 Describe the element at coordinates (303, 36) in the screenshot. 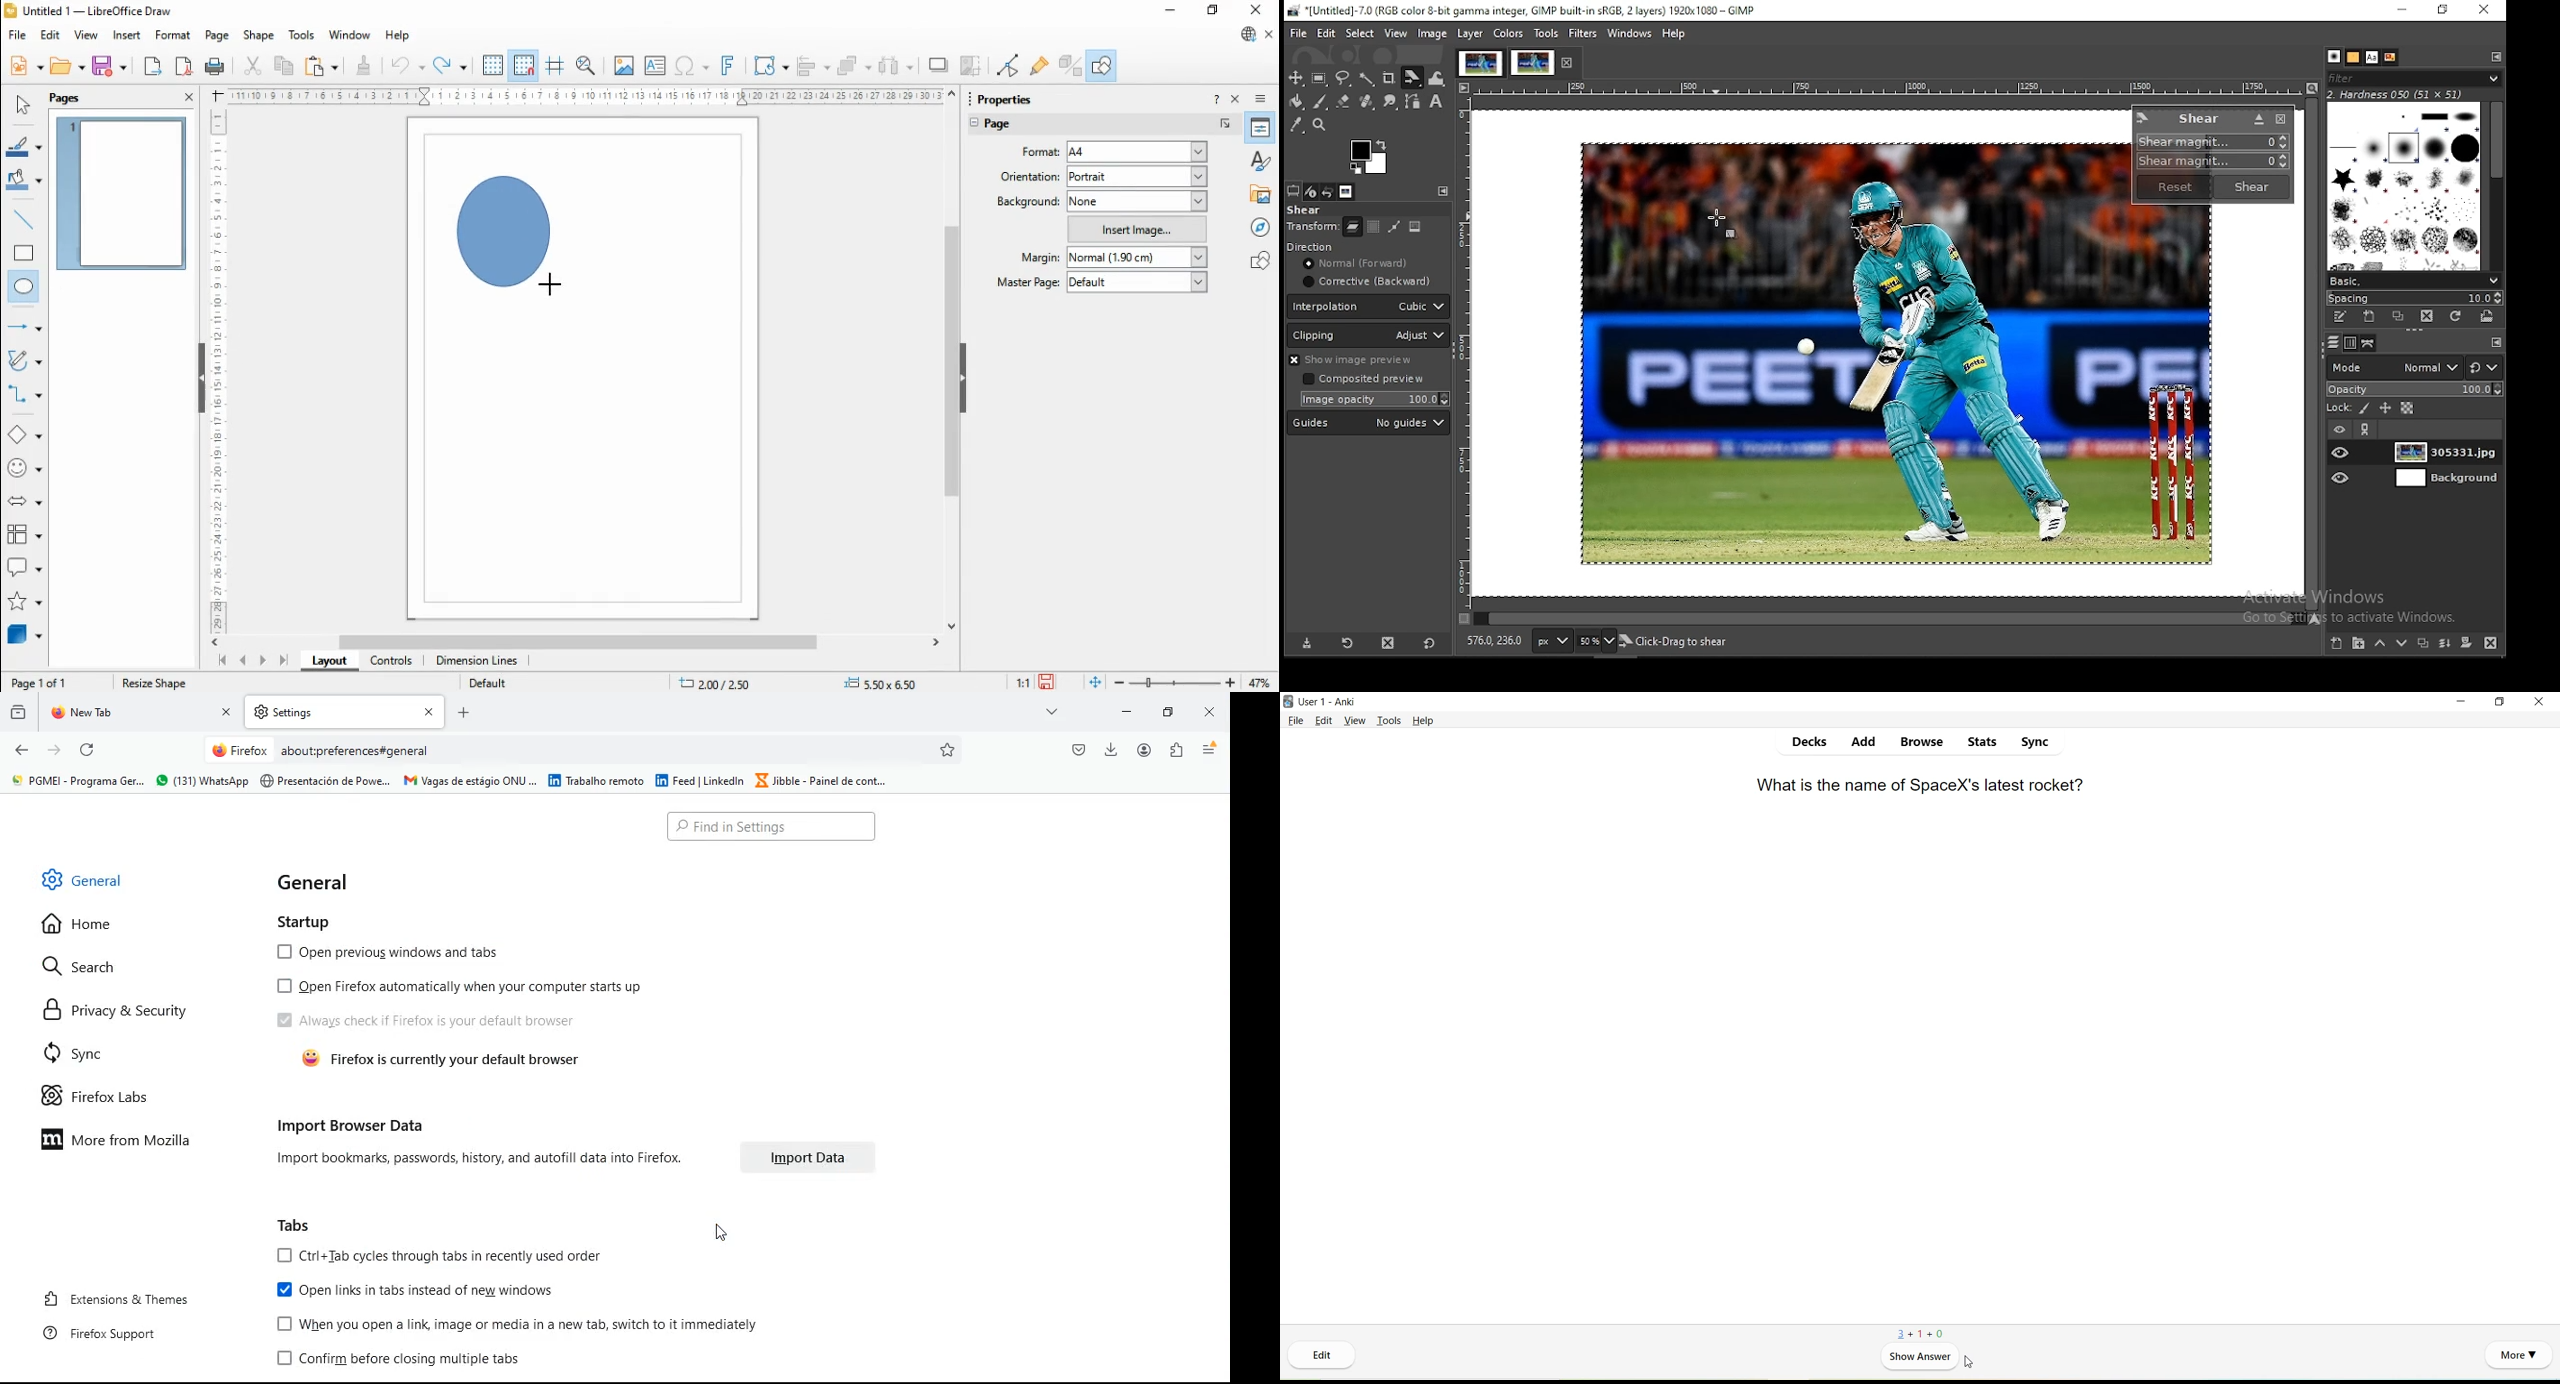

I see `tools` at that location.